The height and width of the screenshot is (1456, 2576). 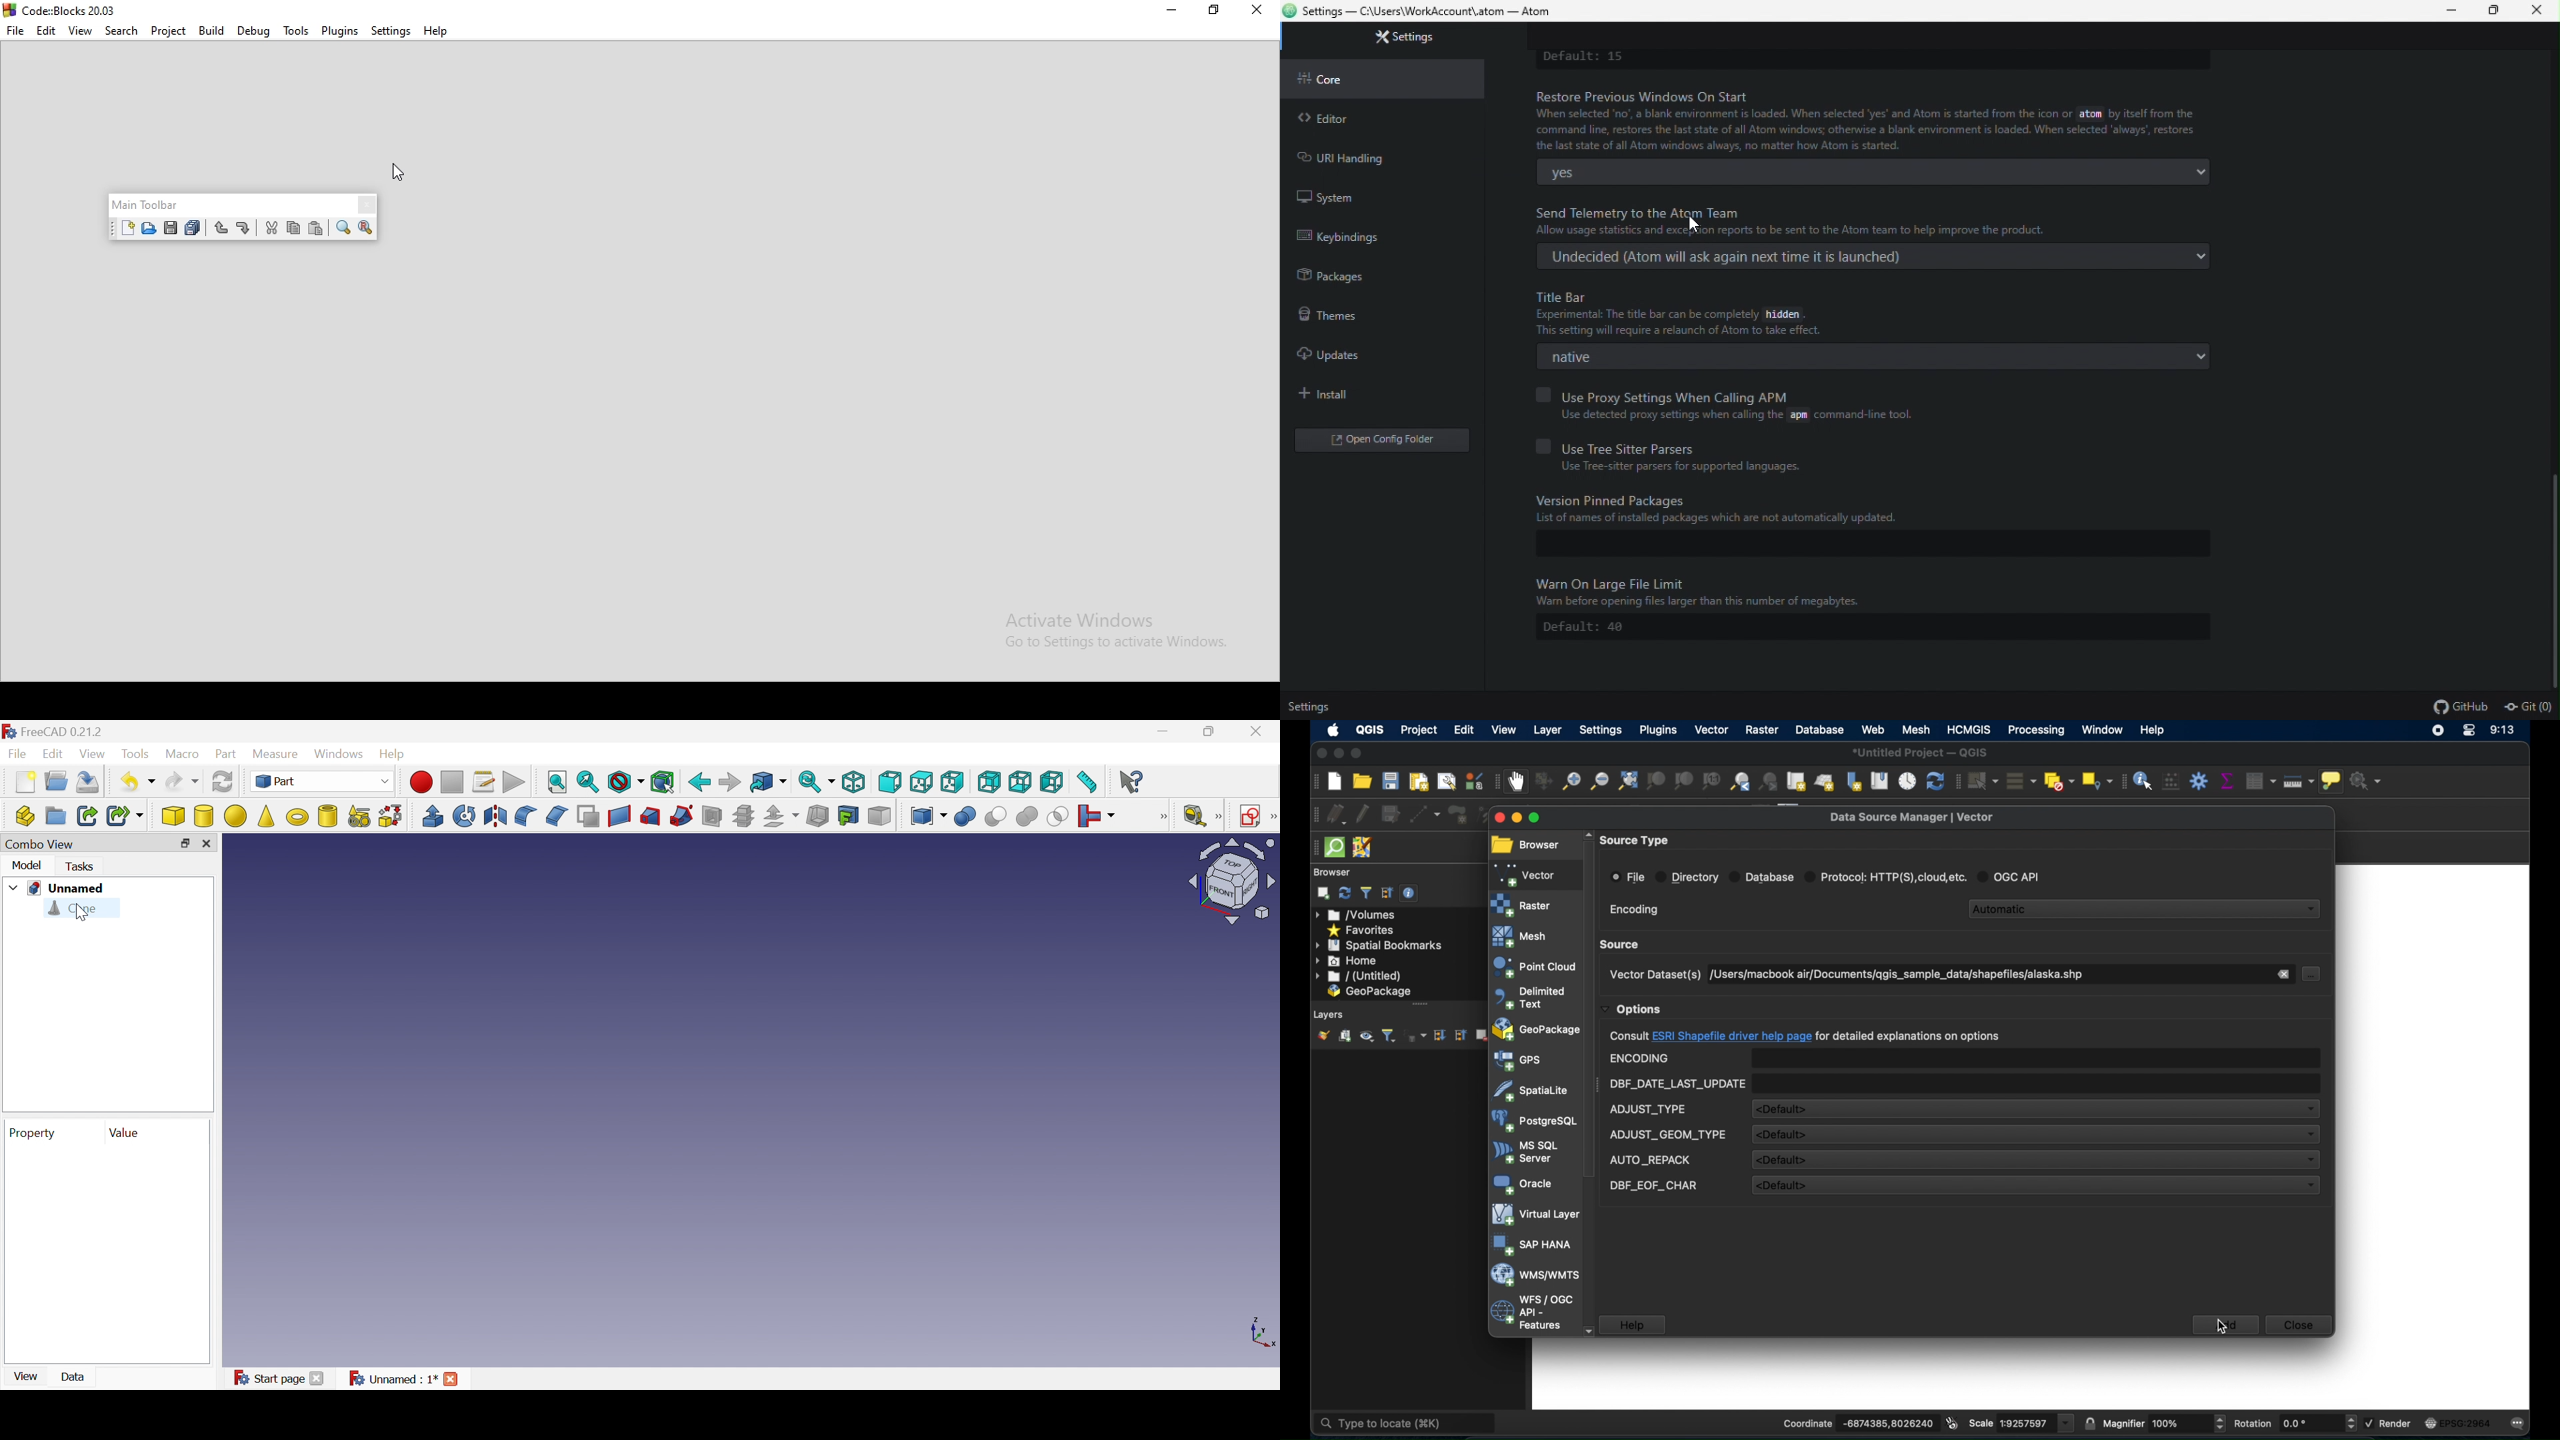 I want to click on Execute macro, so click(x=514, y=782).